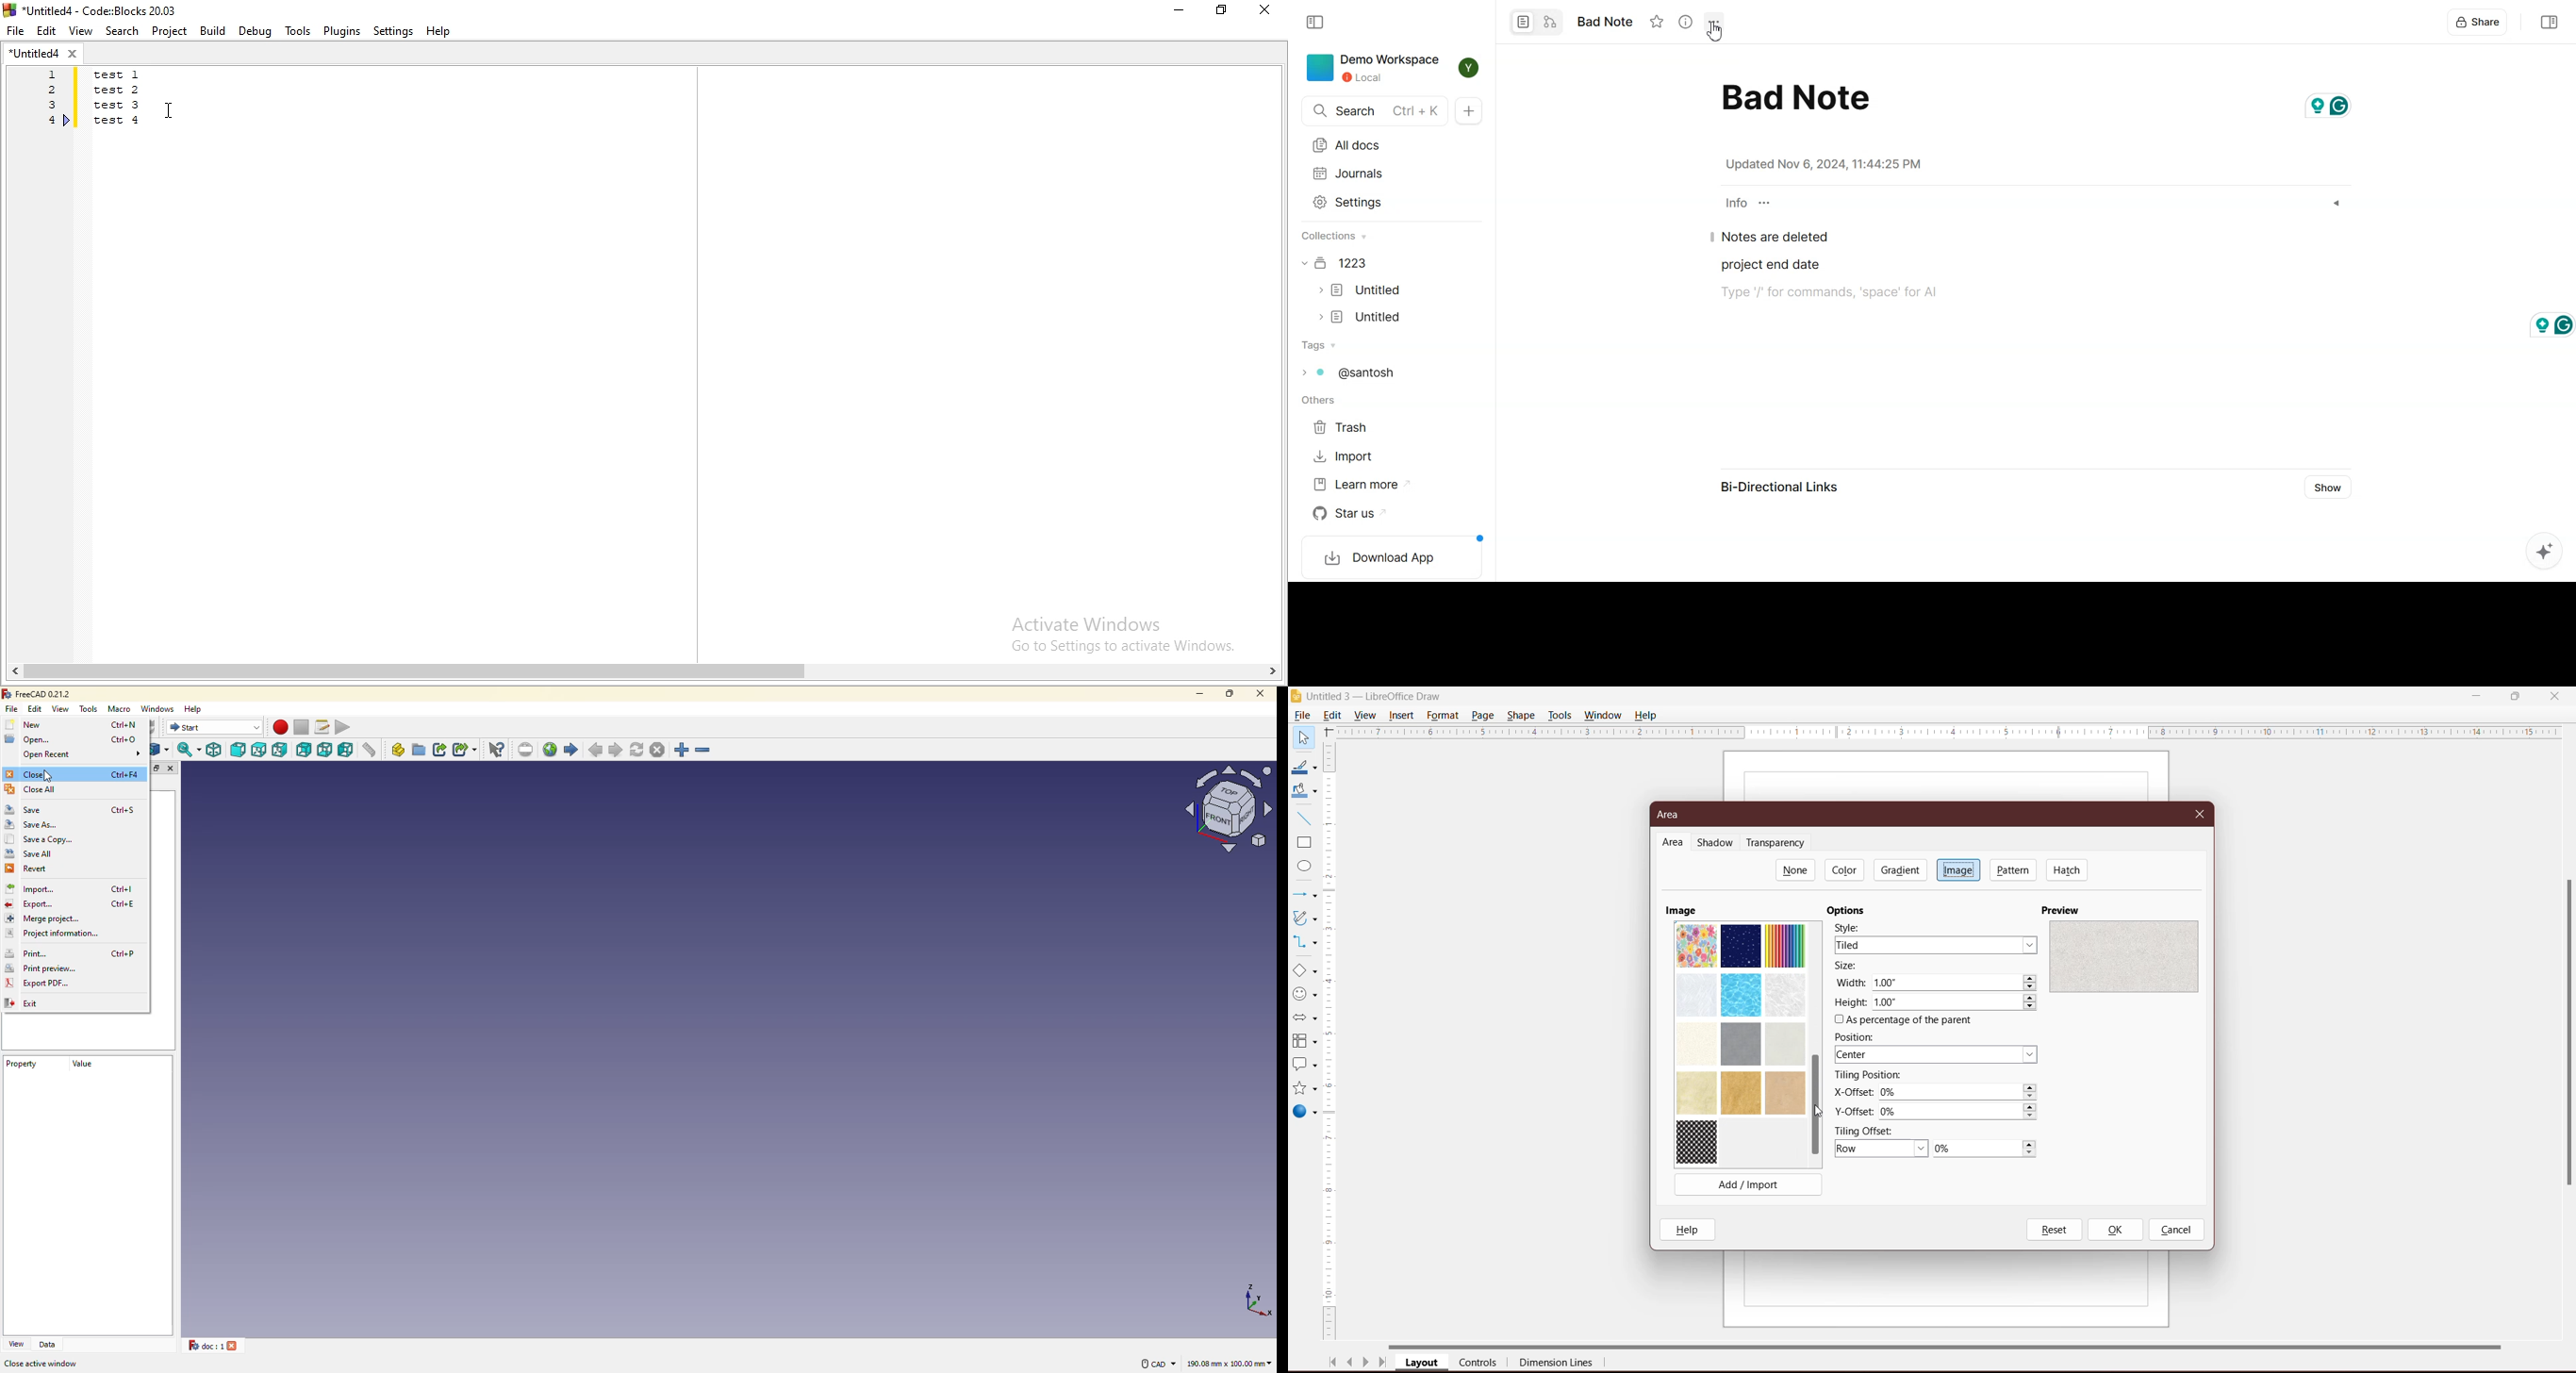 The height and width of the screenshot is (1400, 2576). I want to click on Block Arrows, so click(1303, 1019).